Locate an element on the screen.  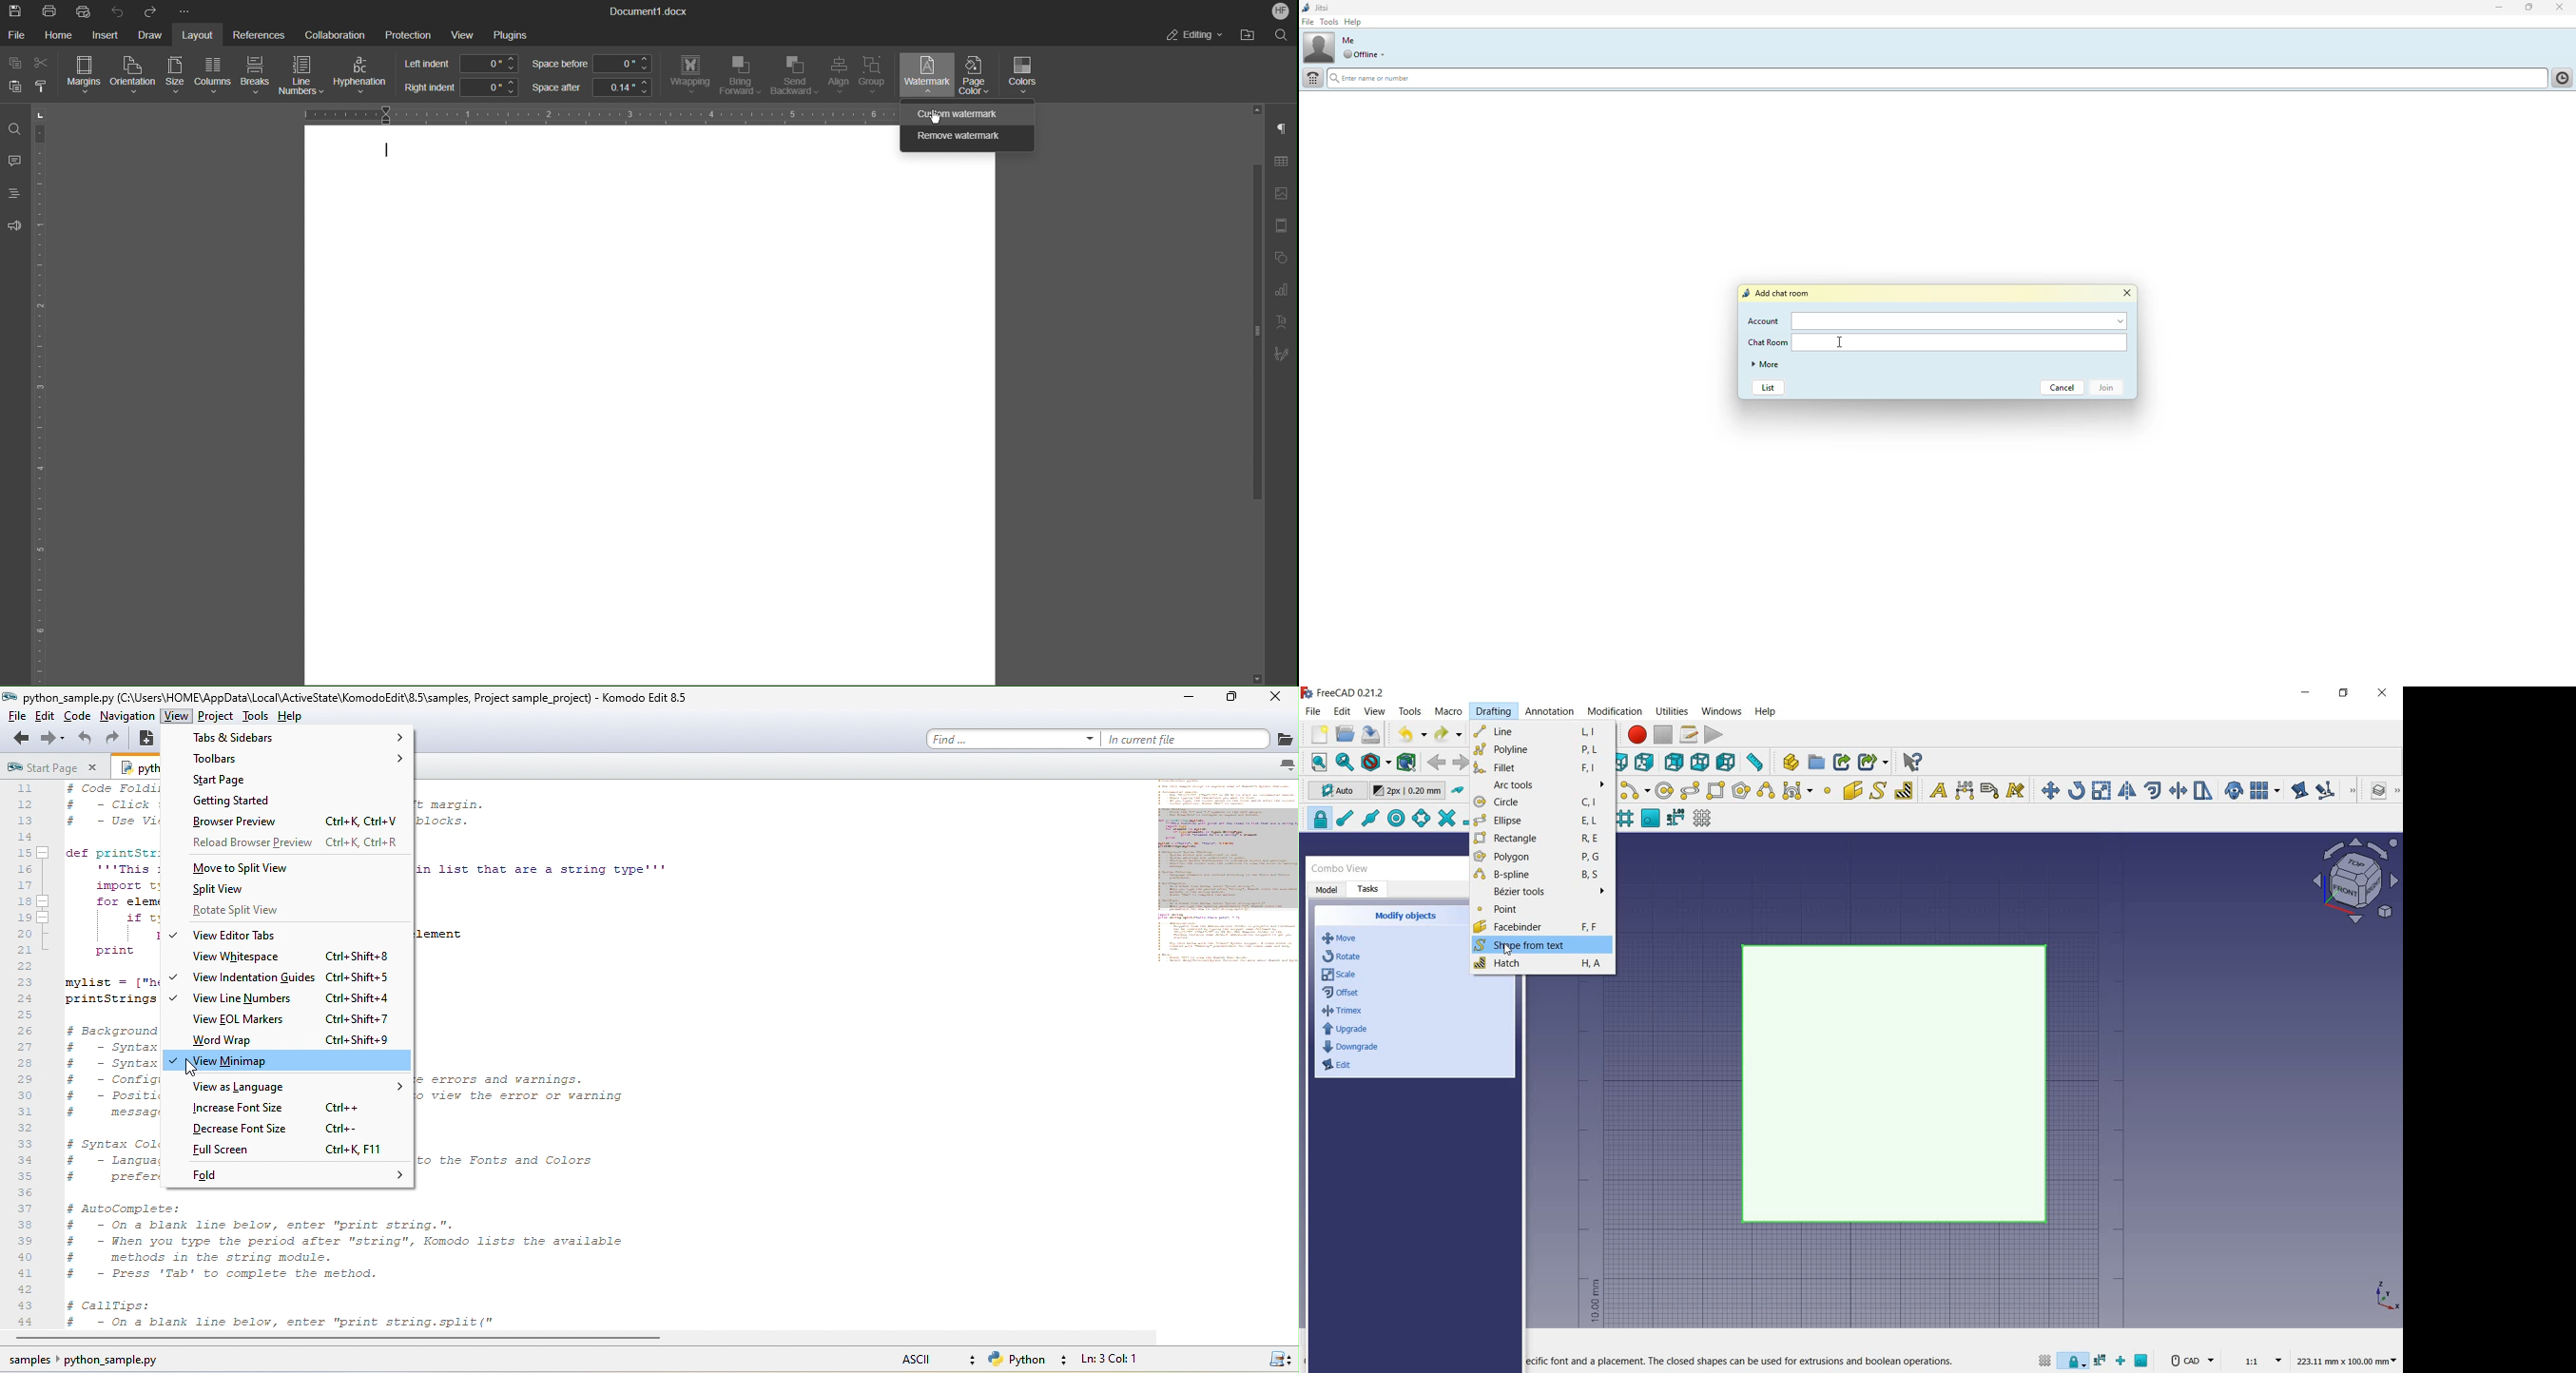
annotation is located at coordinates (1551, 713).